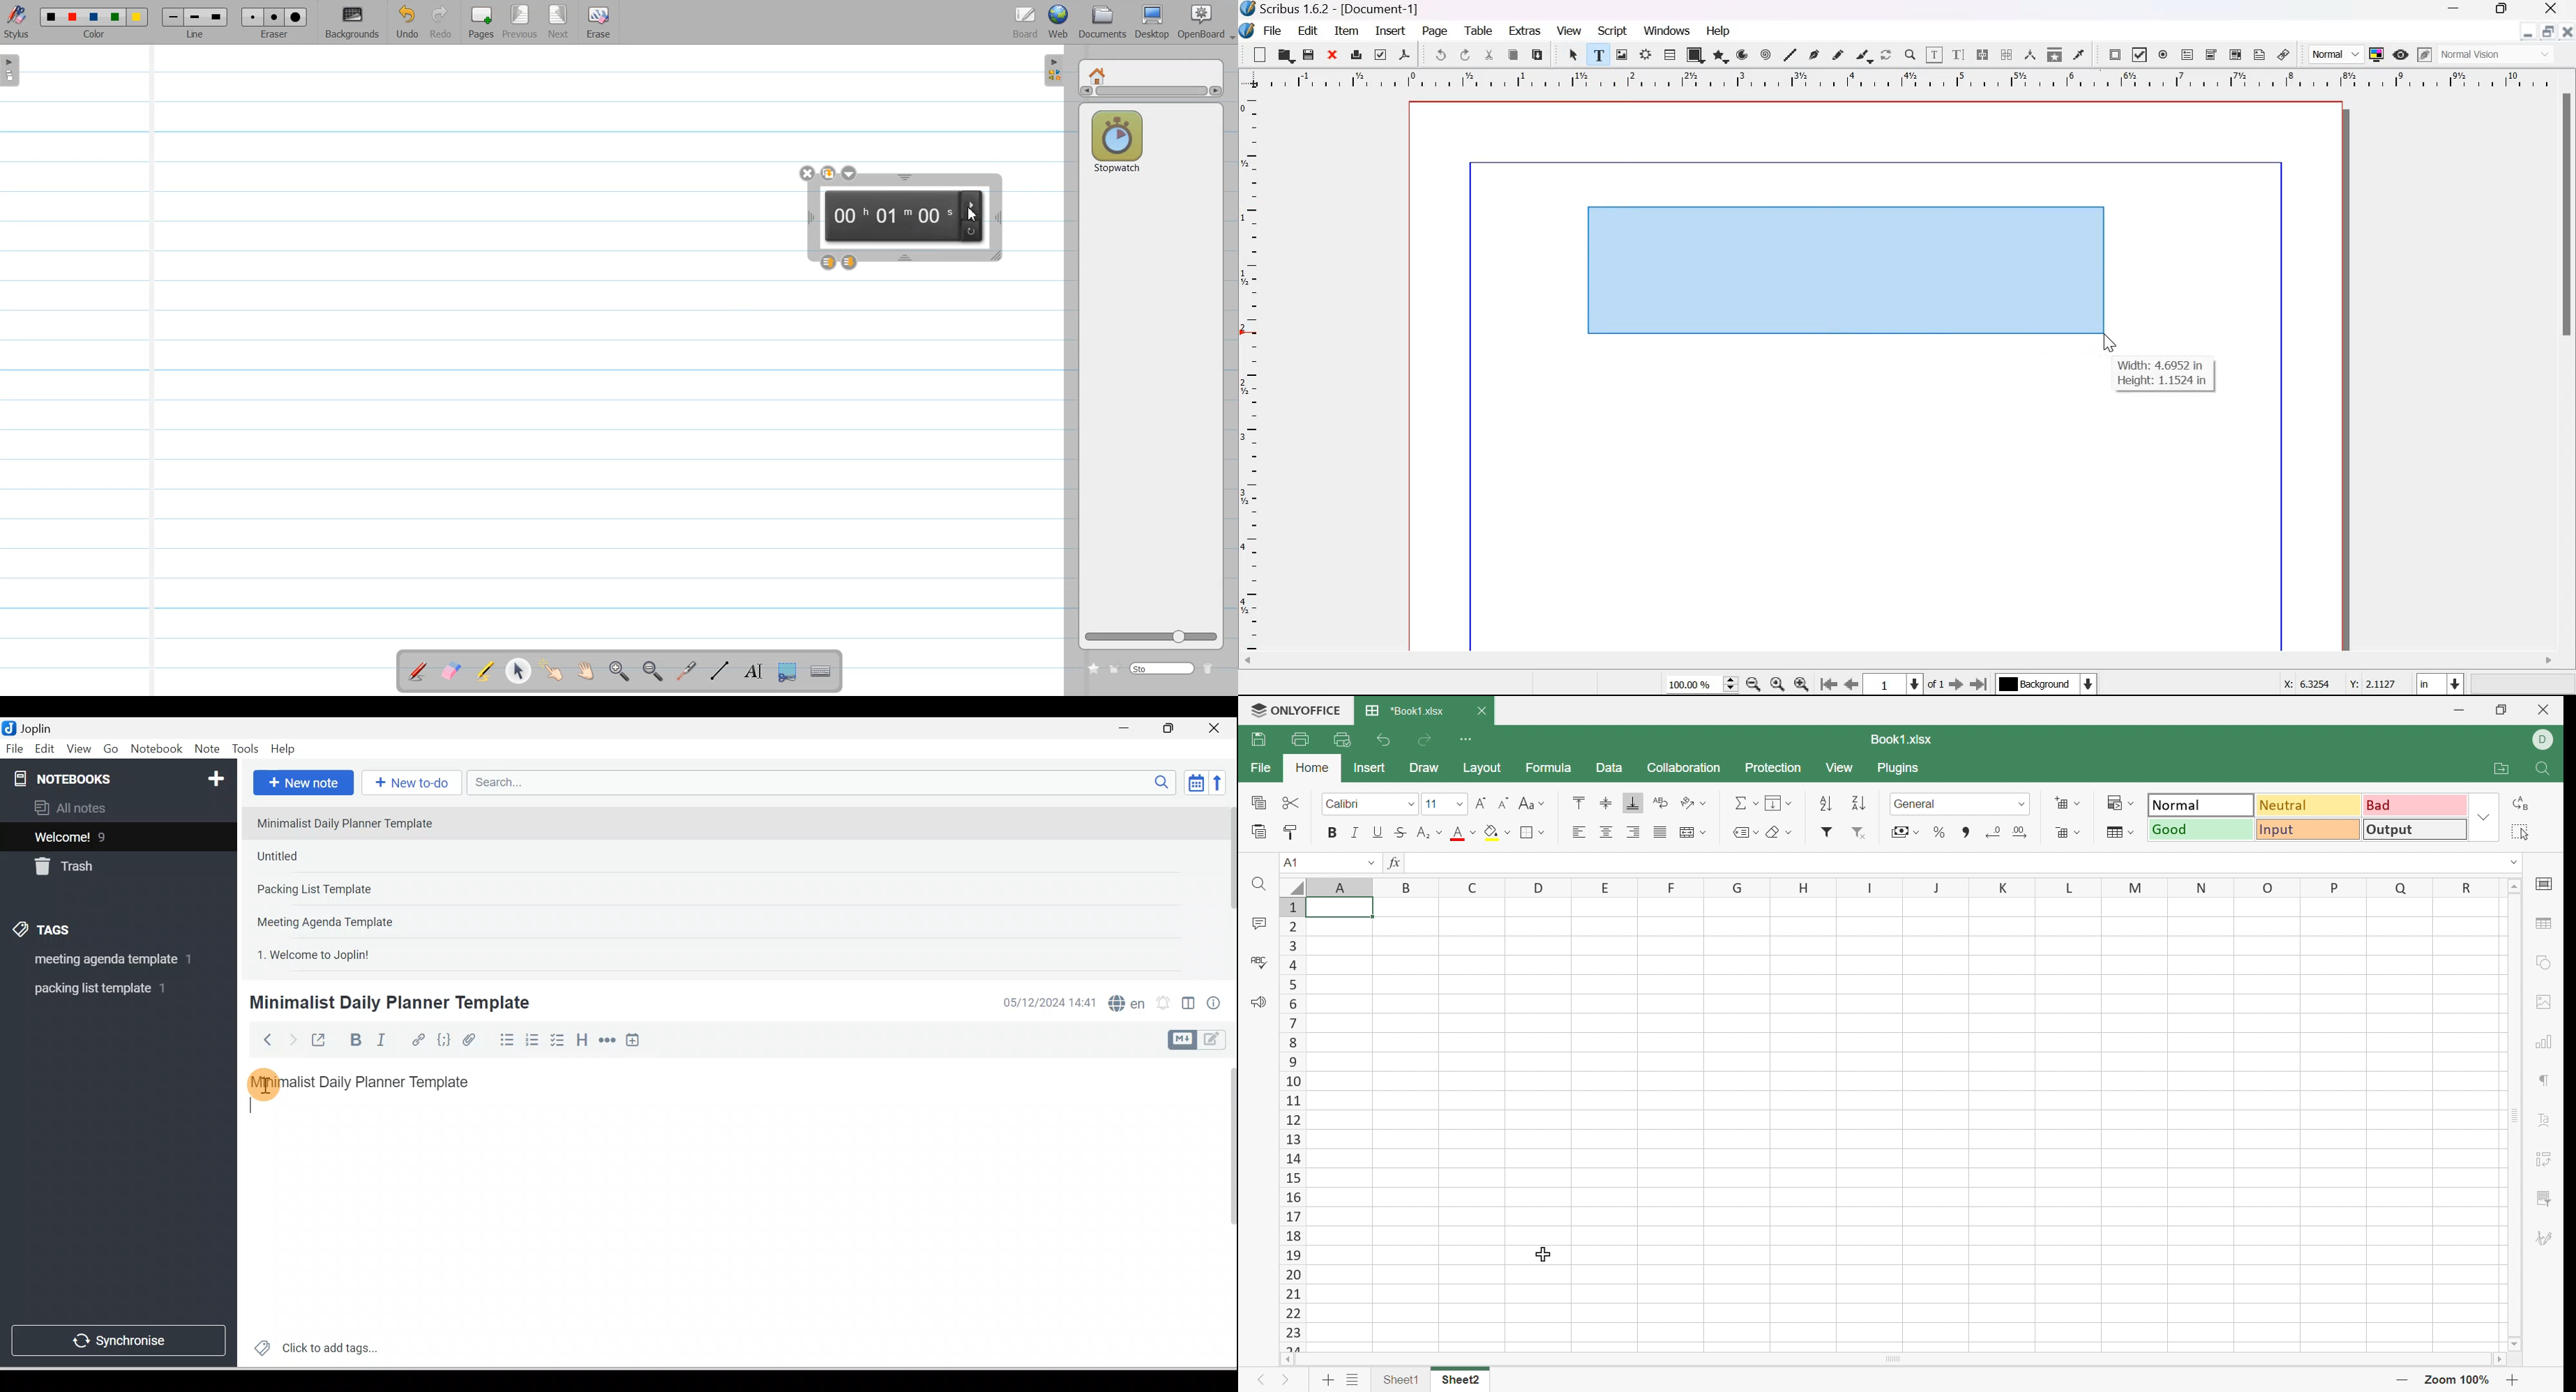 The image size is (2576, 1400). I want to click on Link annotation, so click(2284, 54).